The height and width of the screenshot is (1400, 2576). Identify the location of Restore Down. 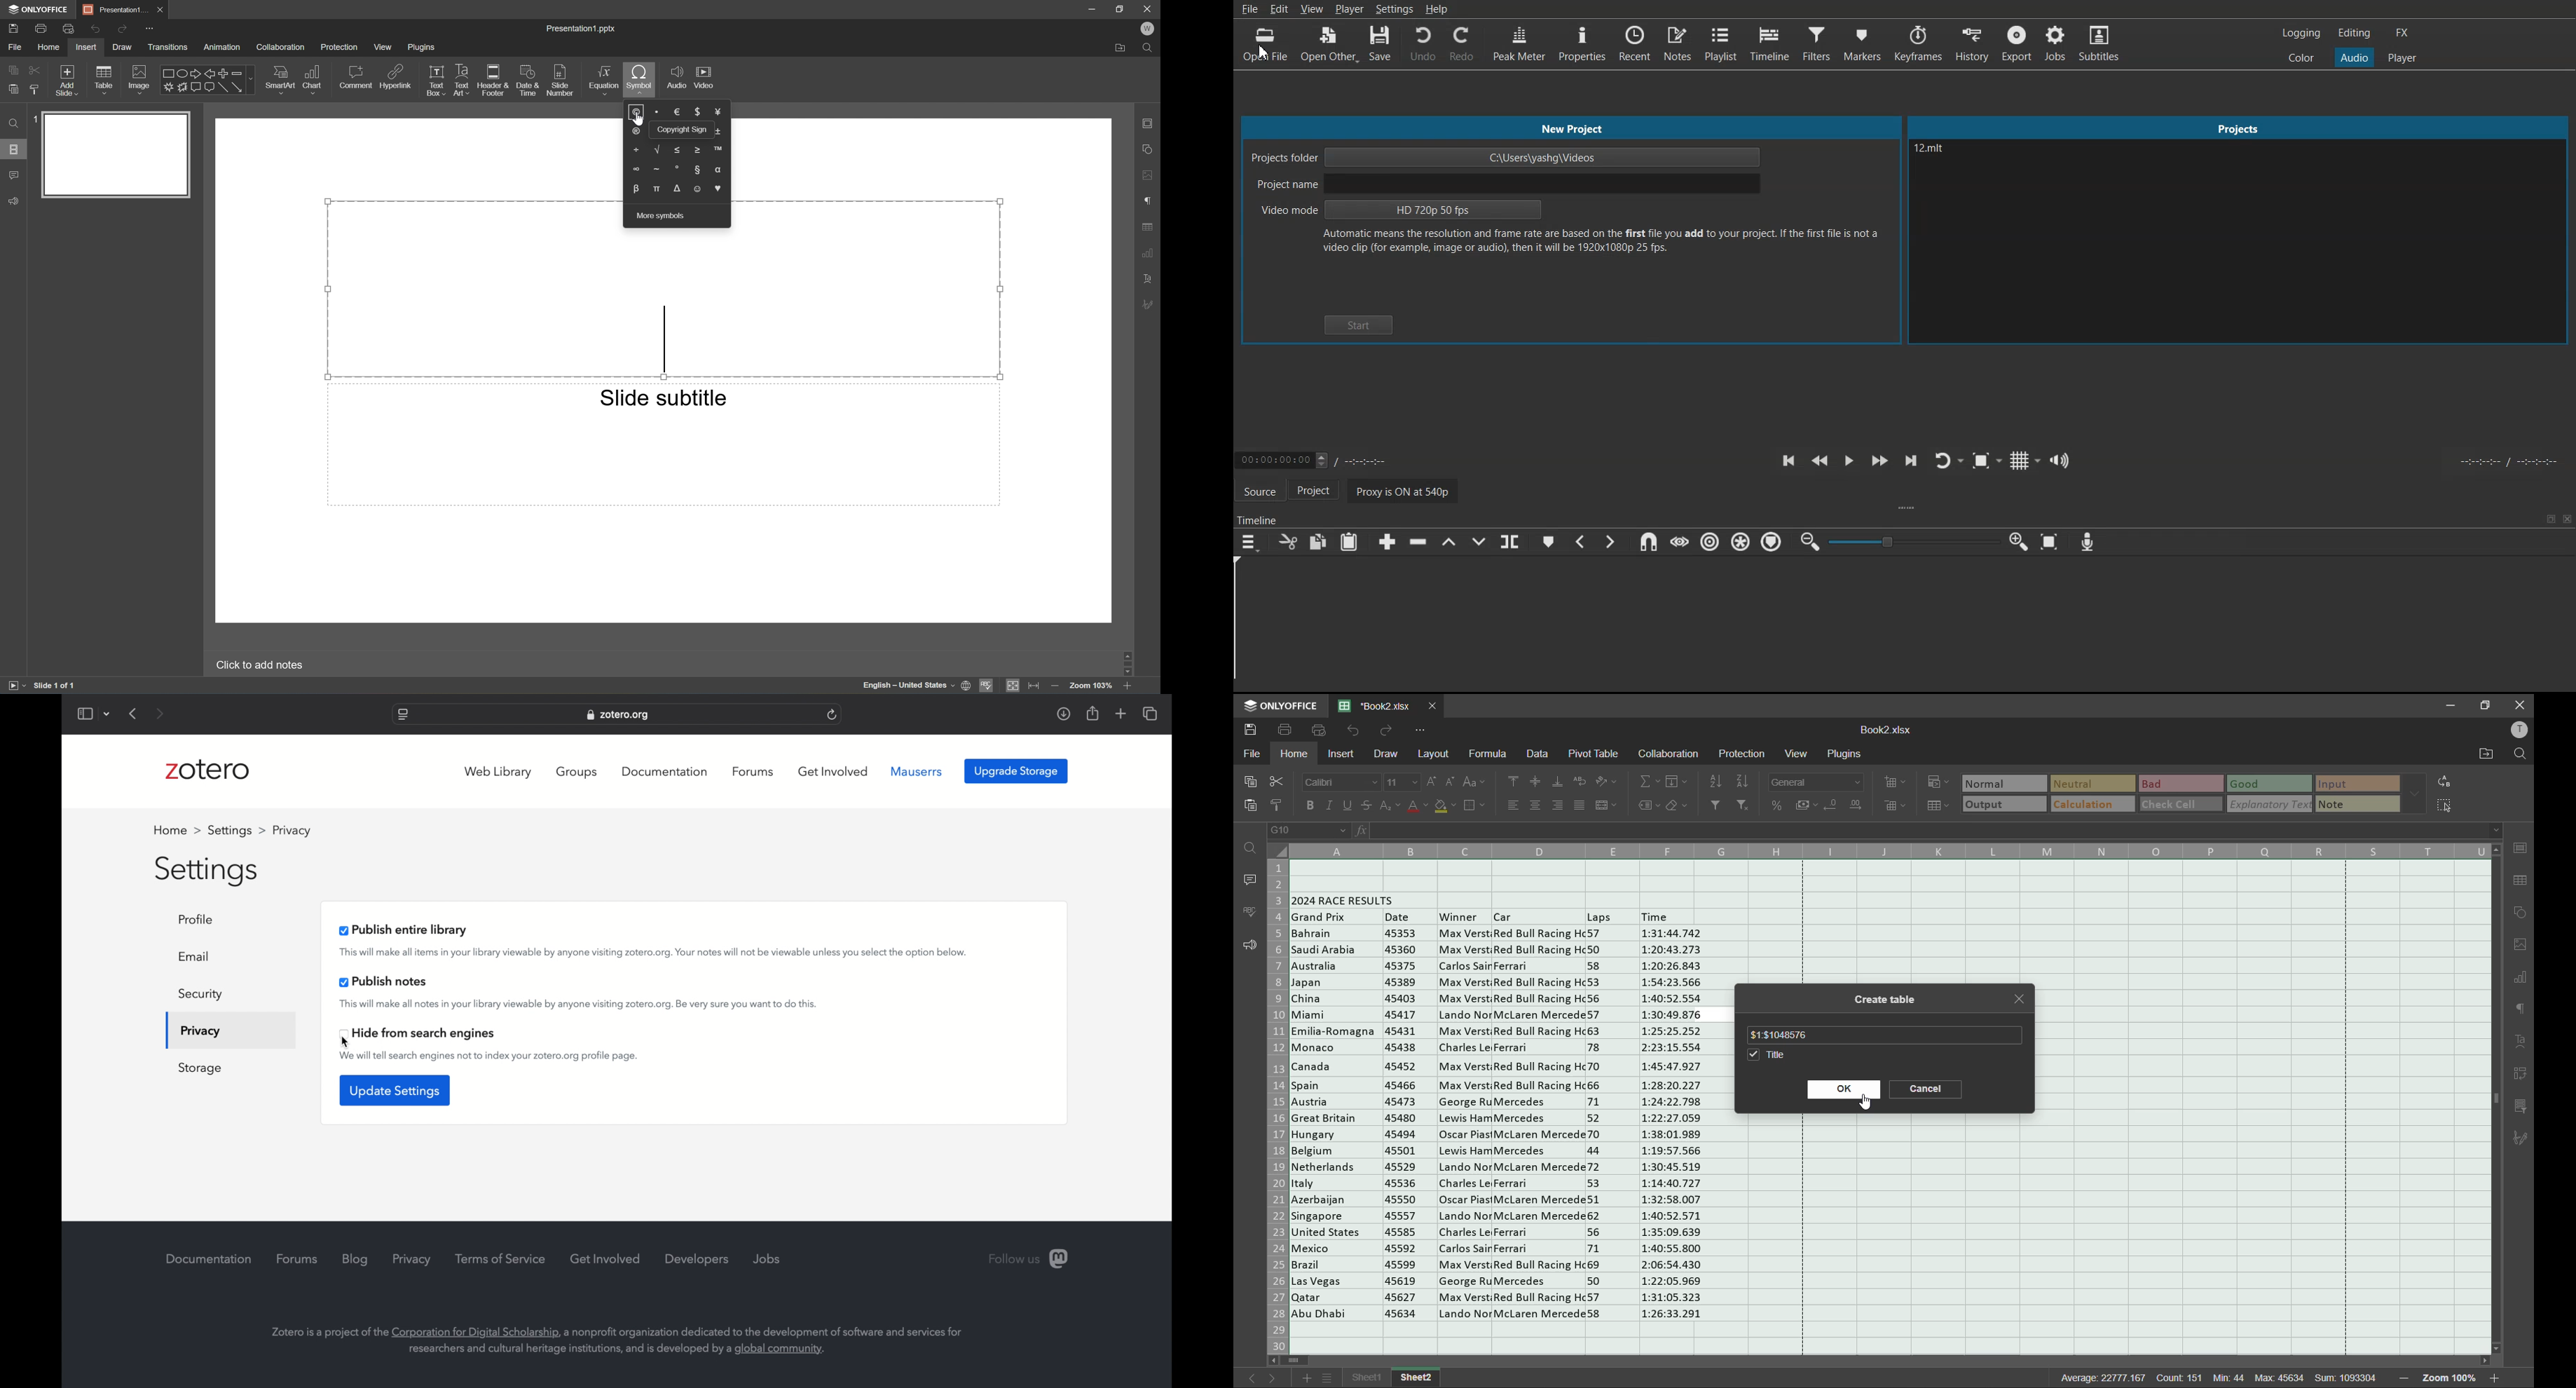
(1120, 8).